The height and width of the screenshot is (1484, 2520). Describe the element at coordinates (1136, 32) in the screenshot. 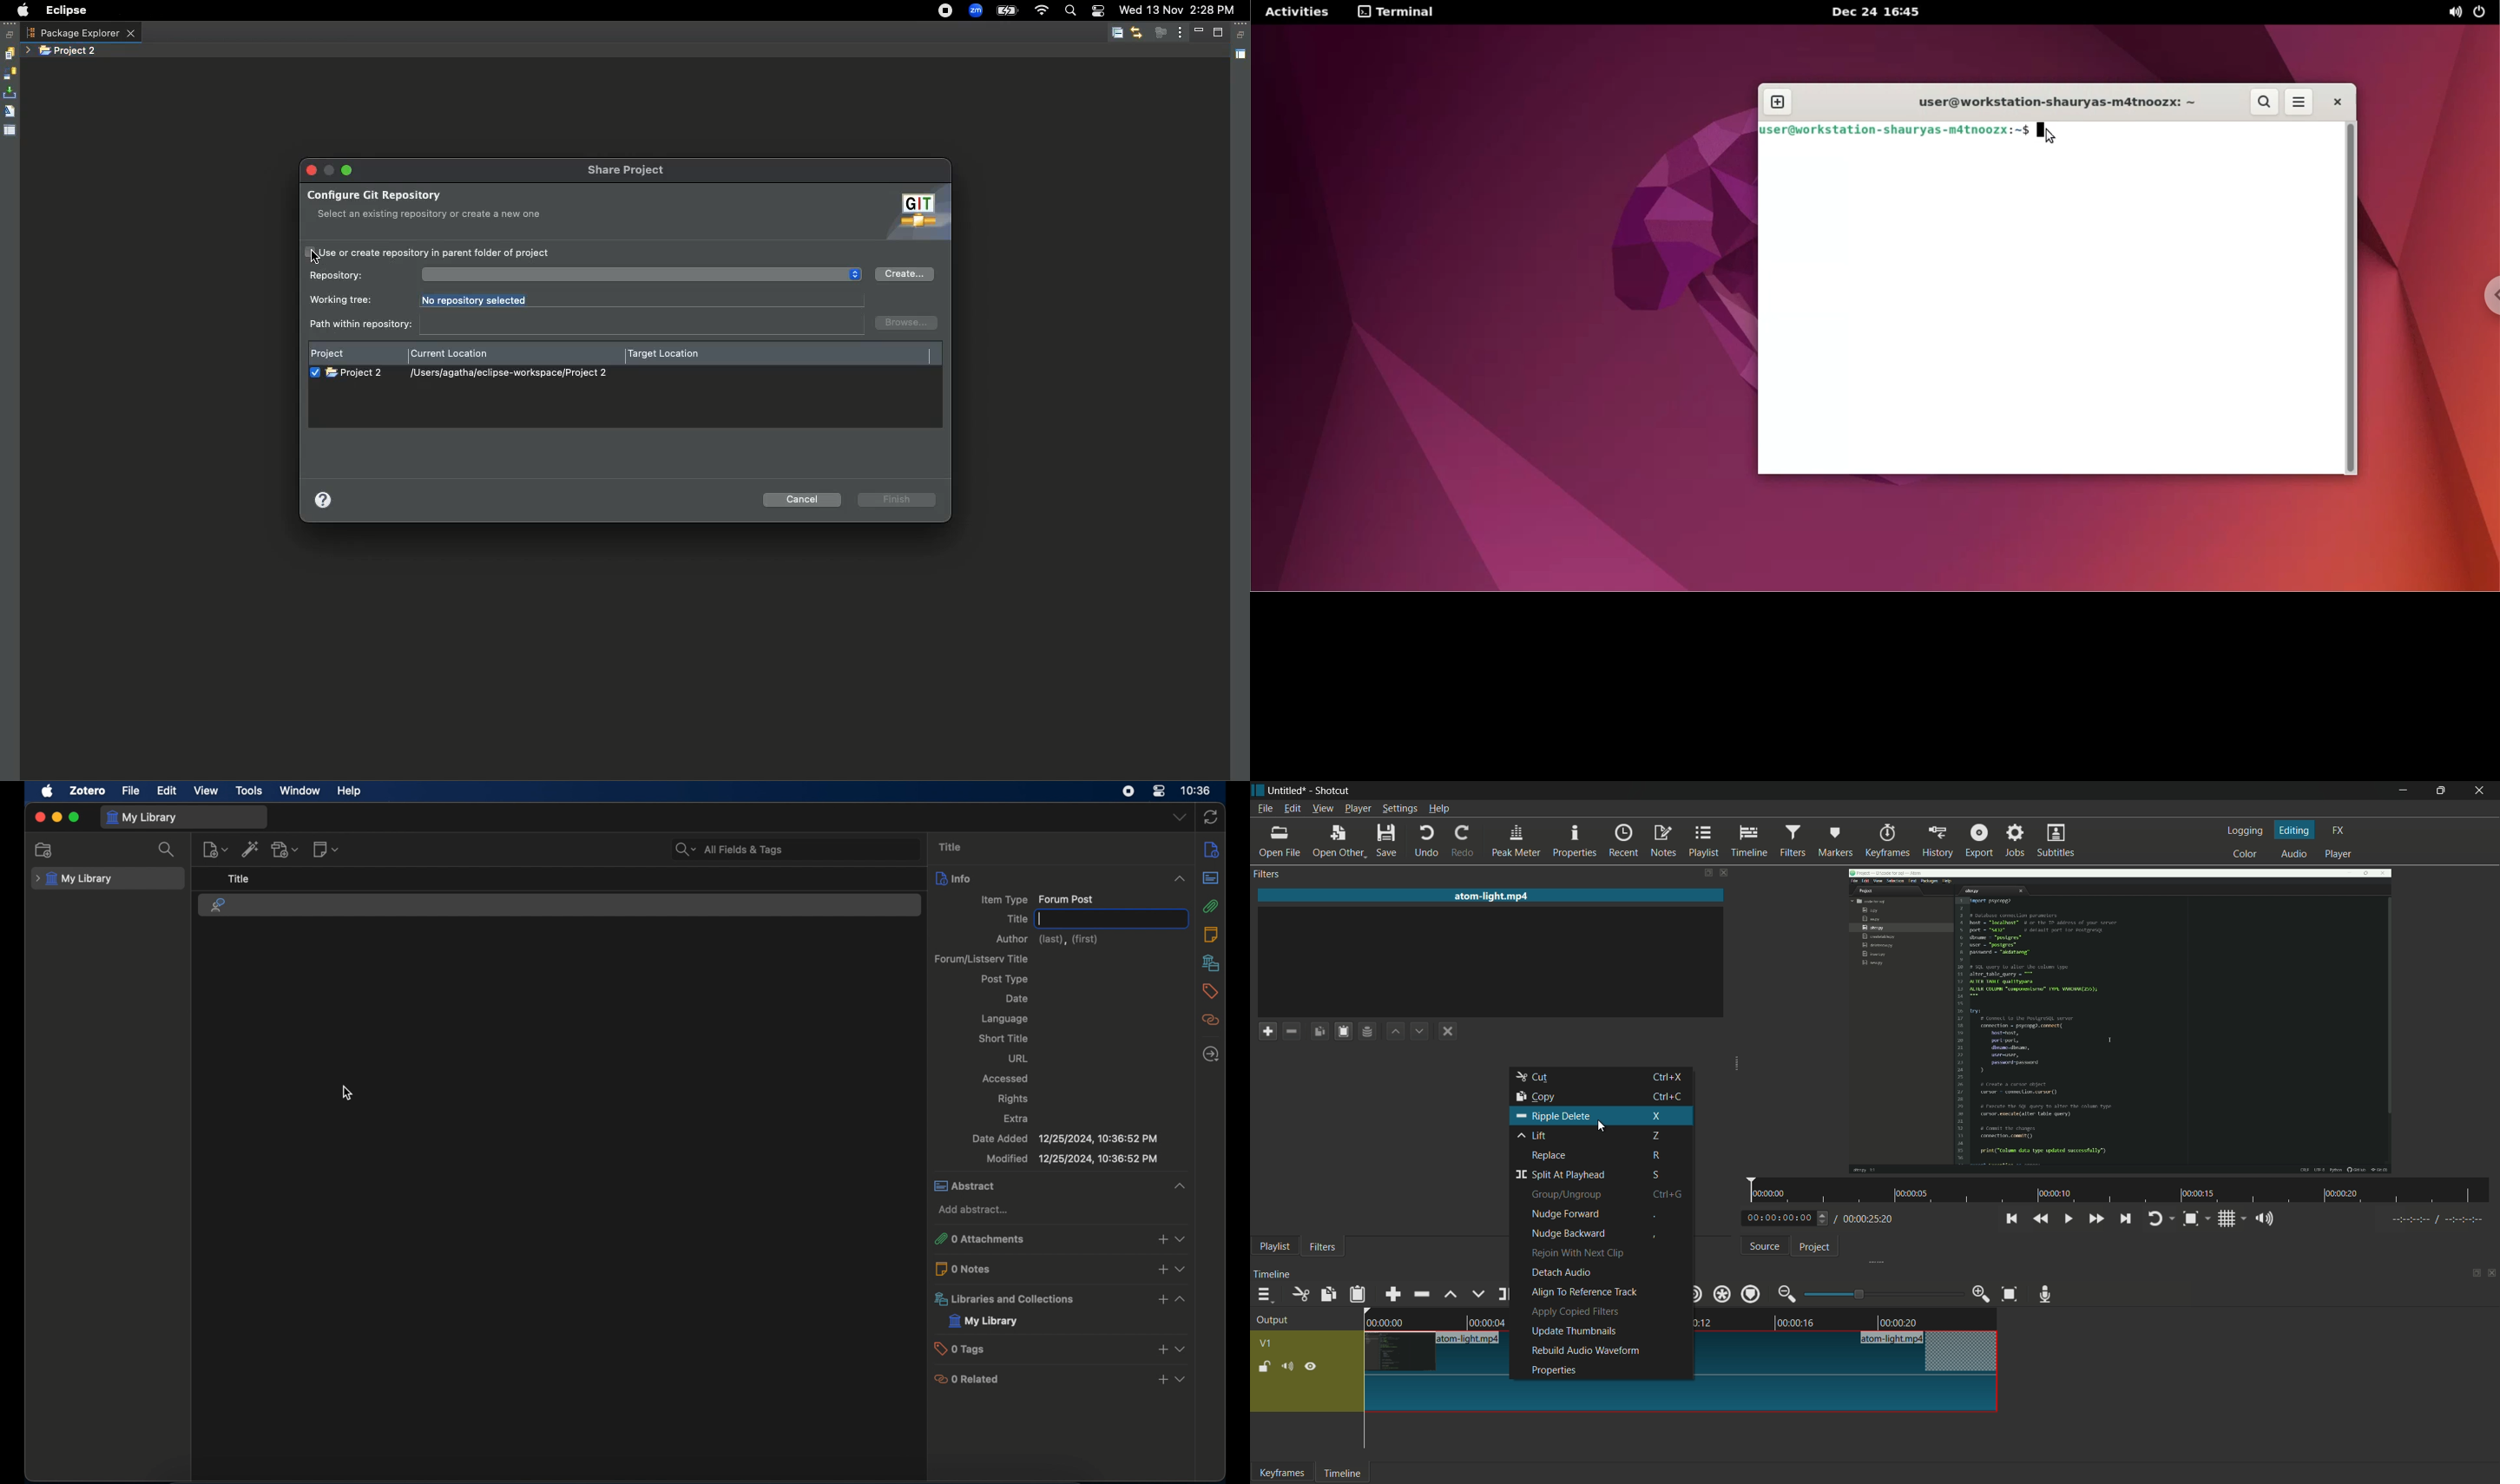

I see `Link with editor` at that location.